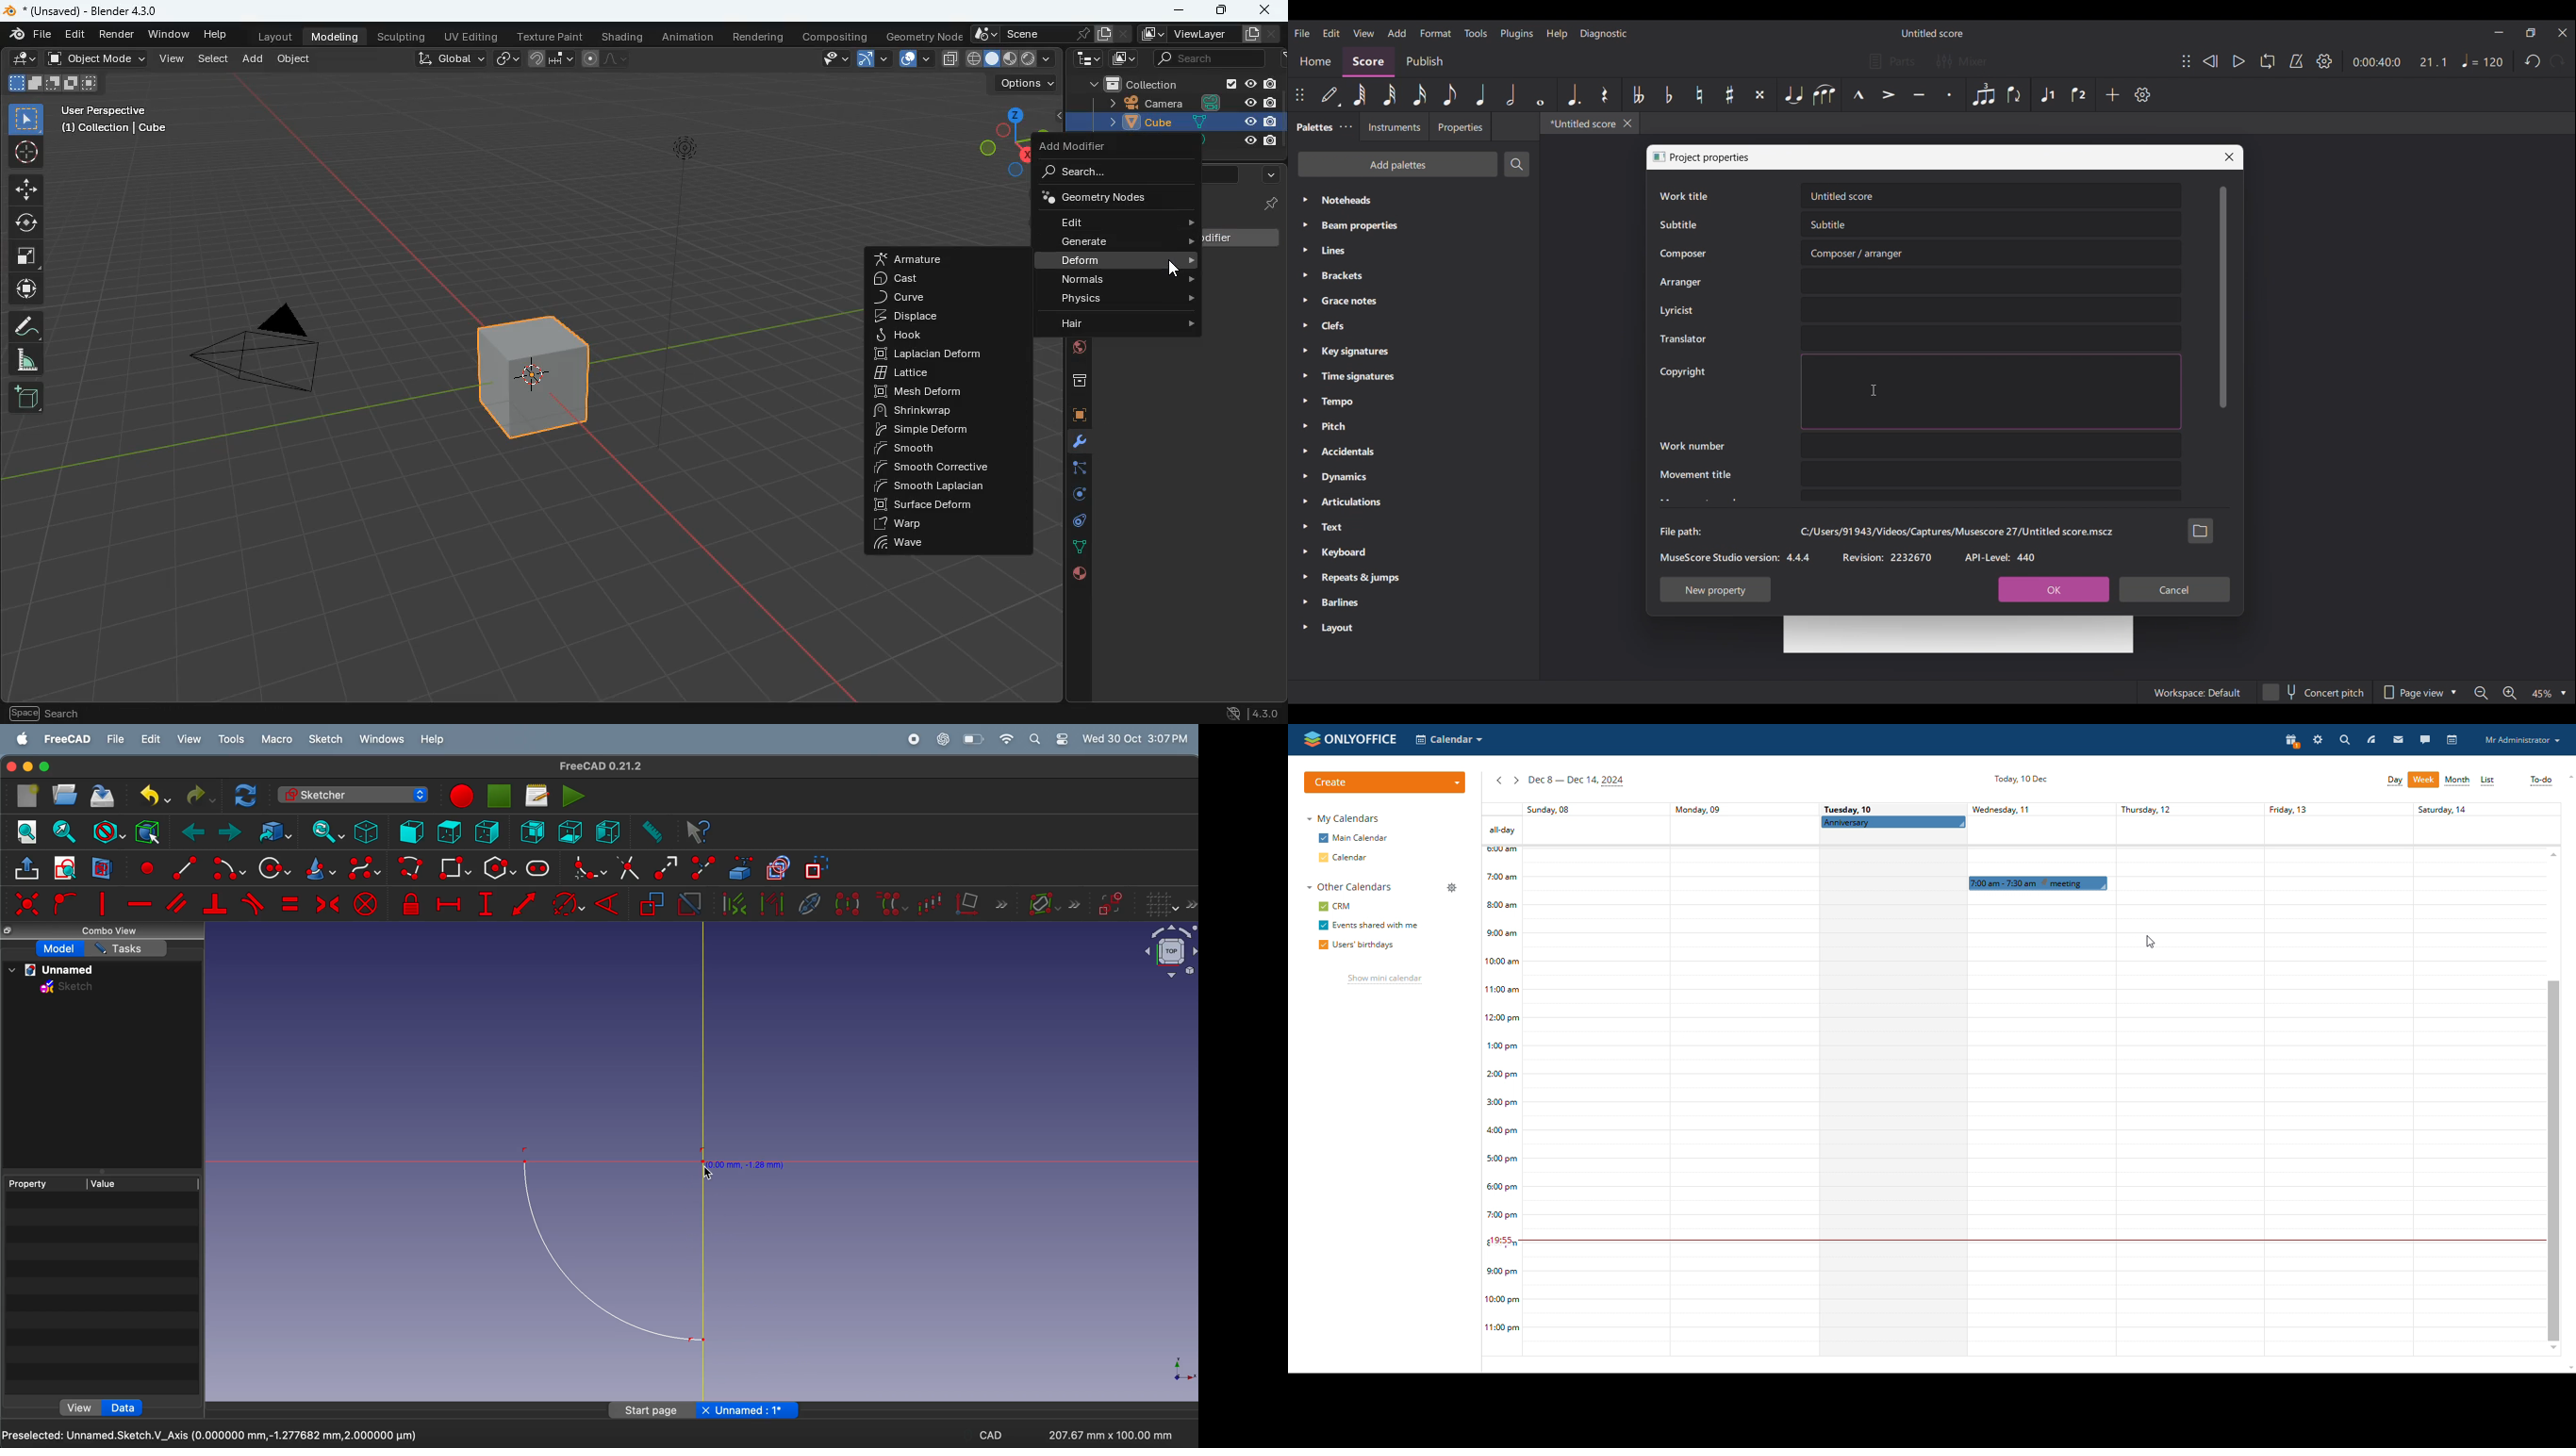 The height and width of the screenshot is (1456, 2576). What do you see at coordinates (63, 904) in the screenshot?
I see `constrain point onto arc` at bounding box center [63, 904].